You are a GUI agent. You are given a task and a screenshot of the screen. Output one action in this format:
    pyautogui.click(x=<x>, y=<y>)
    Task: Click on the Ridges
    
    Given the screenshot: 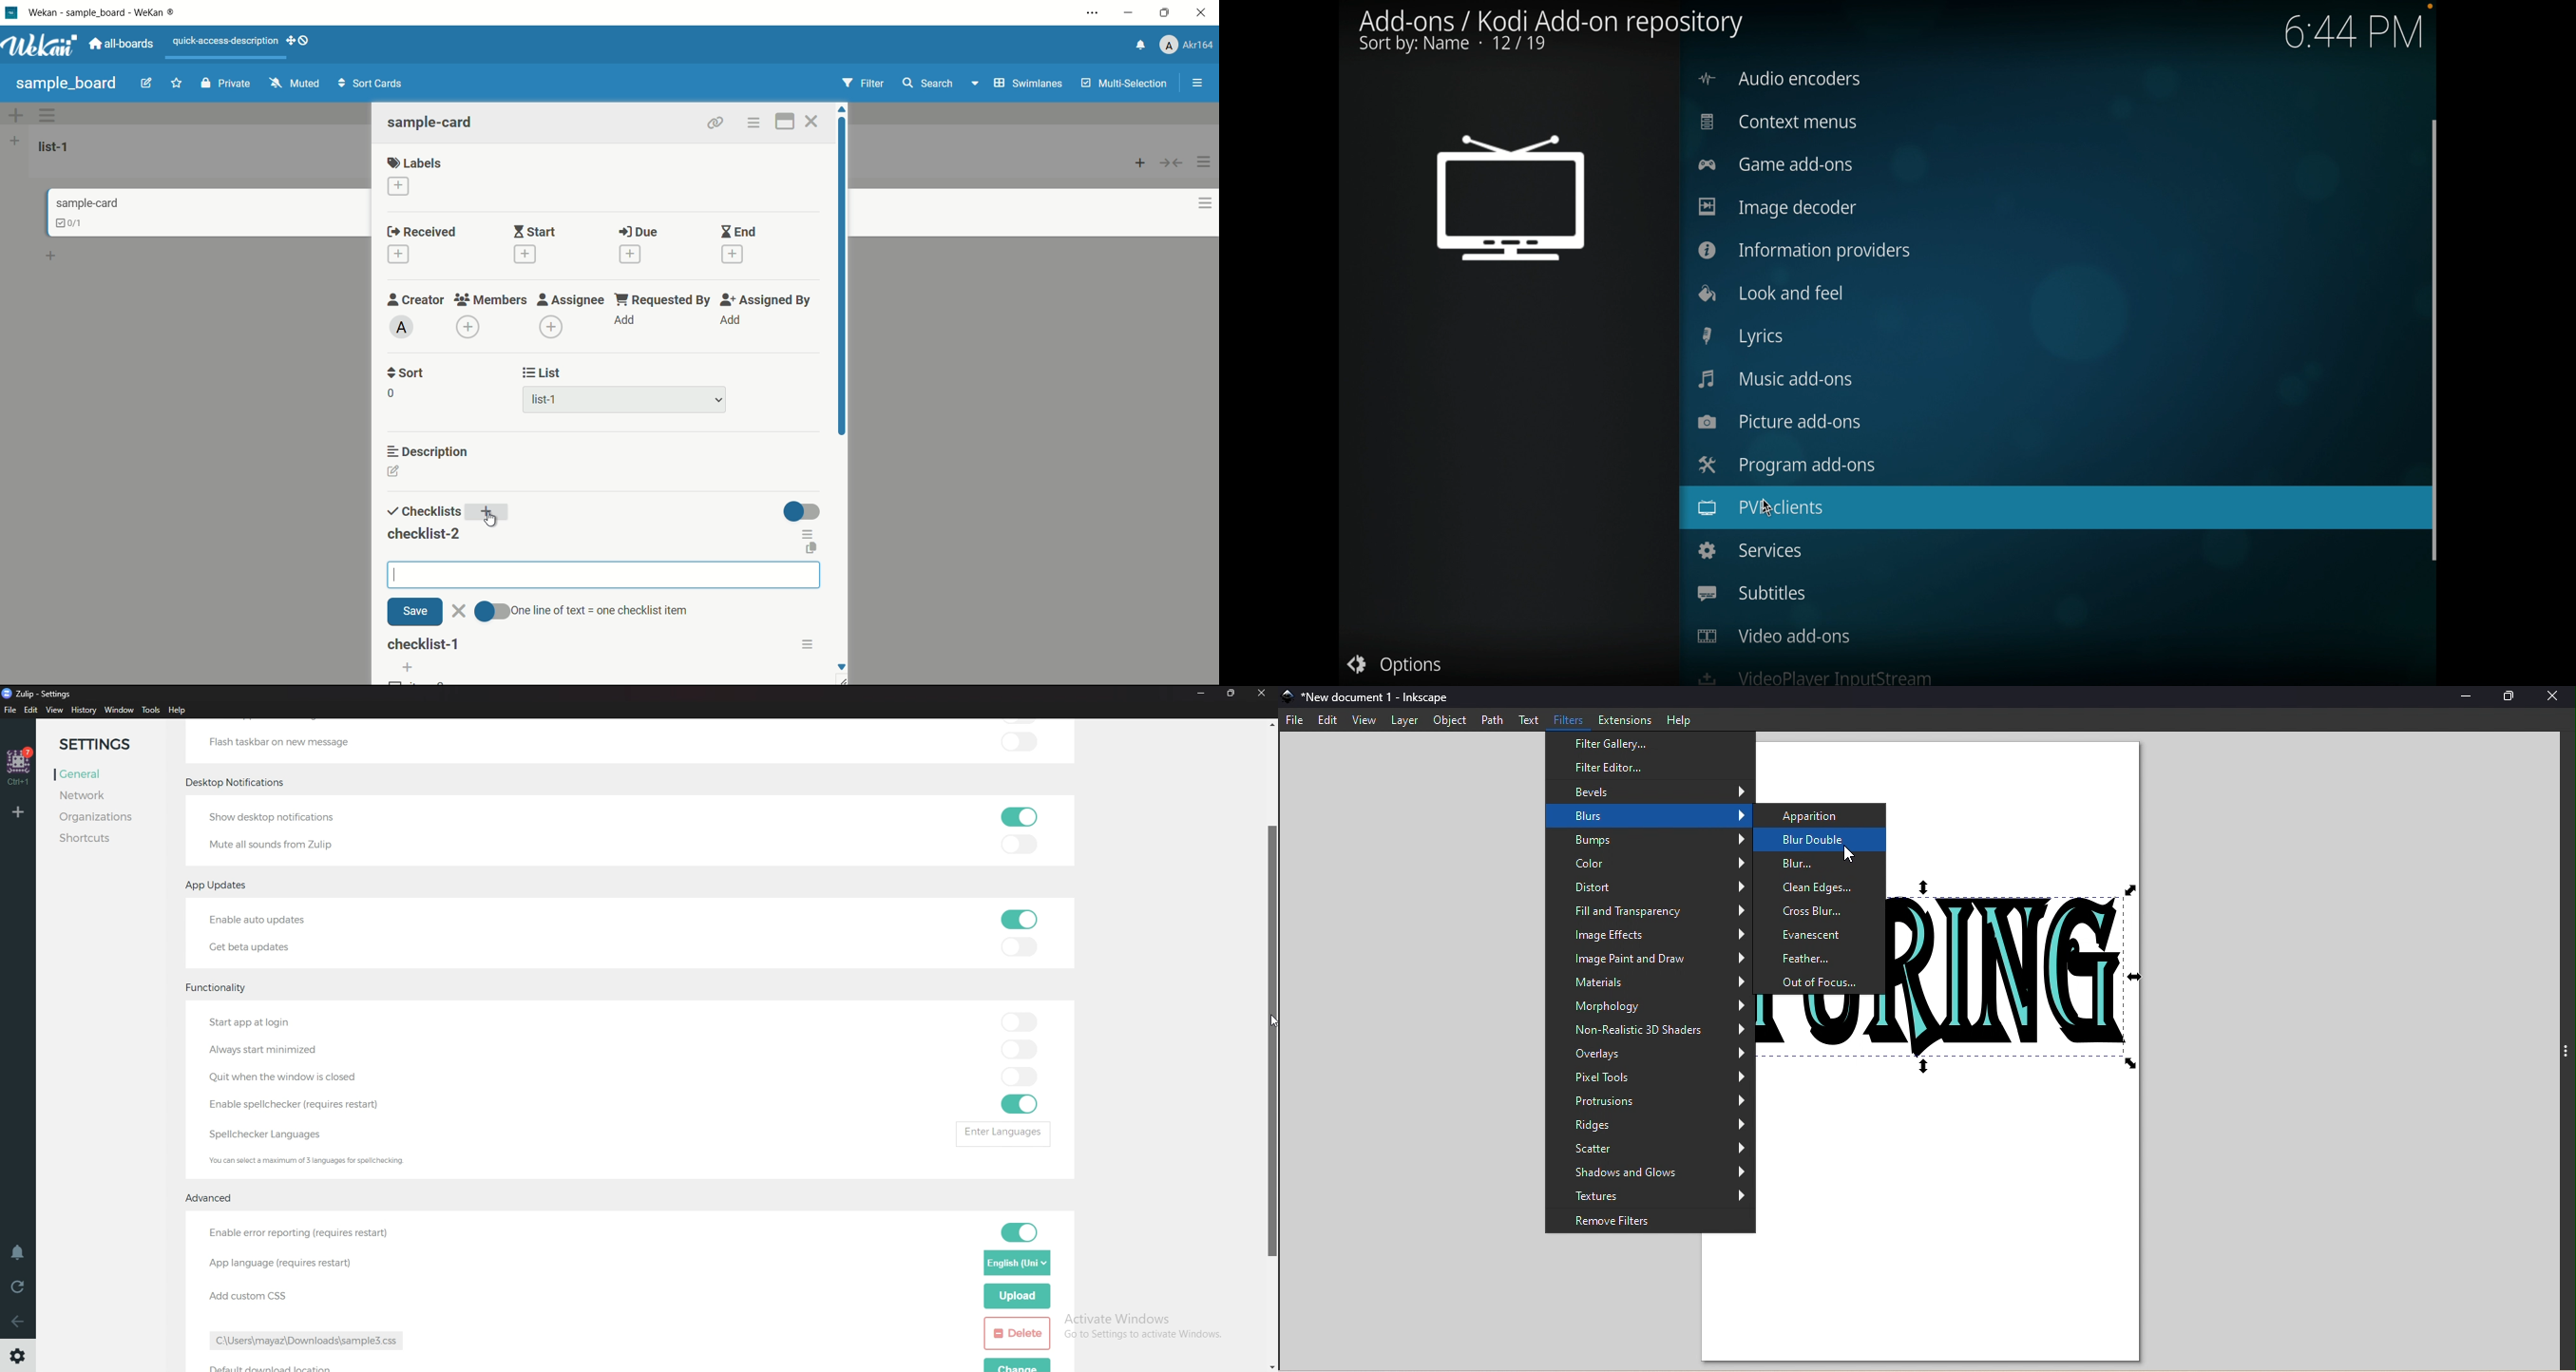 What is the action you would take?
    pyautogui.click(x=1650, y=1124)
    